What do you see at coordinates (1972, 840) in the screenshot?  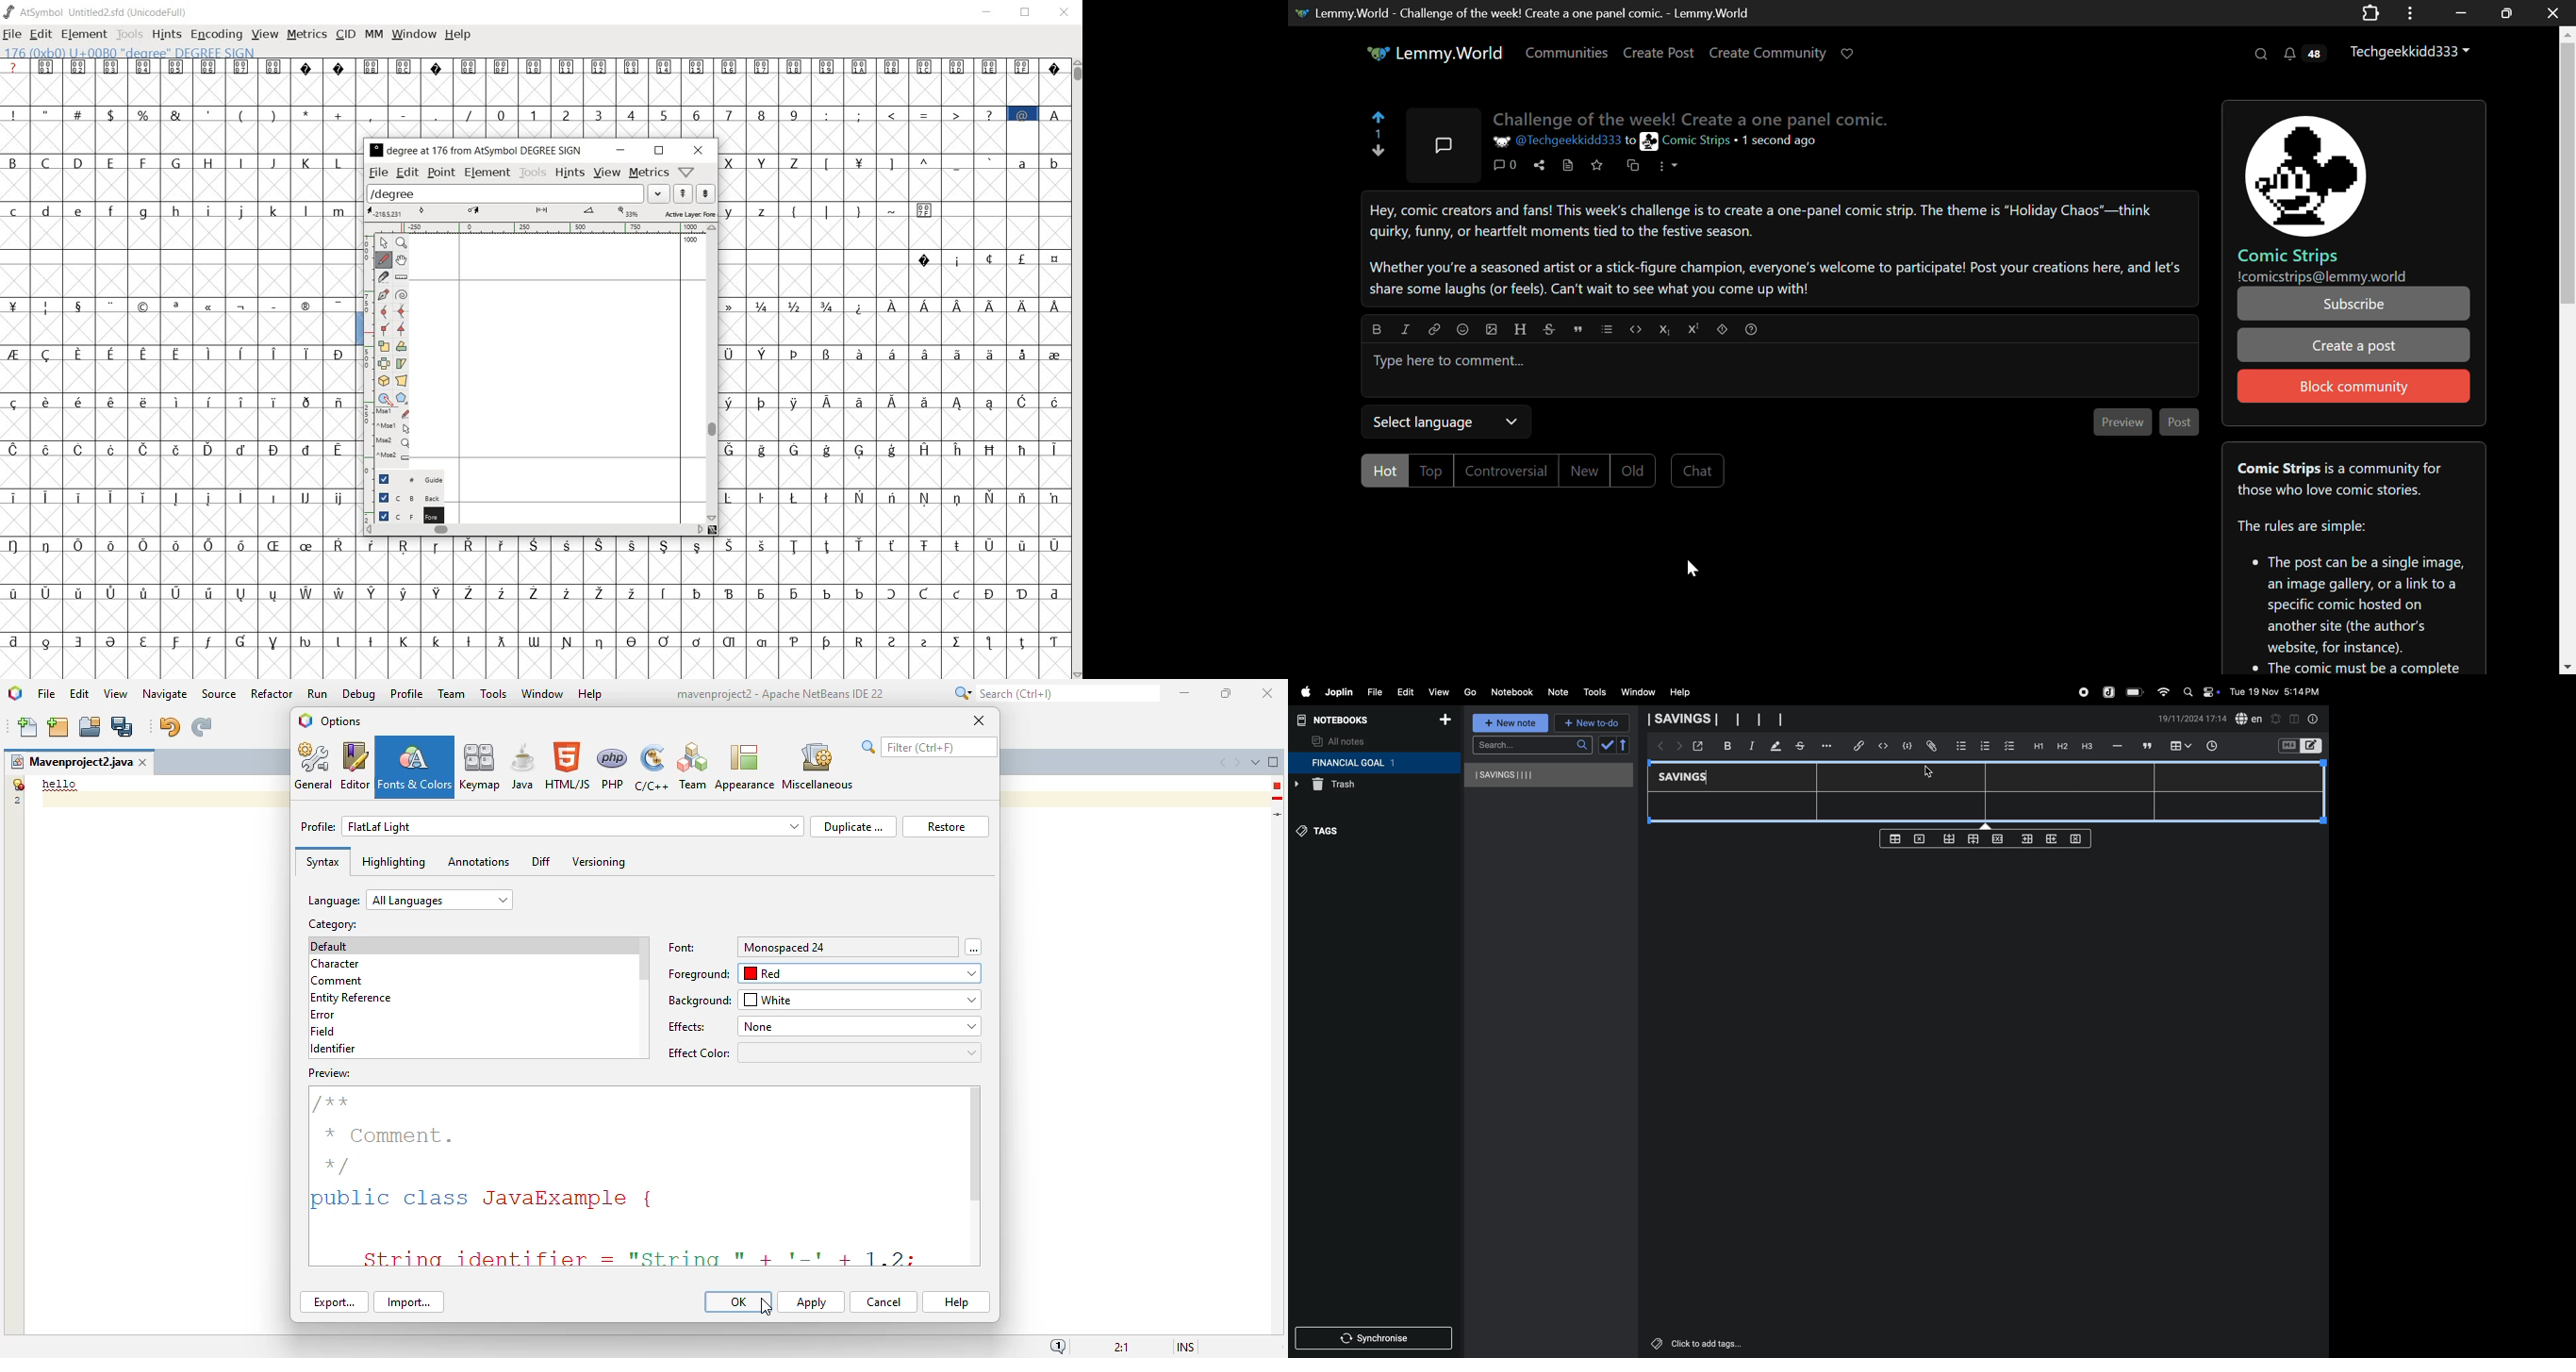 I see `from top` at bounding box center [1972, 840].